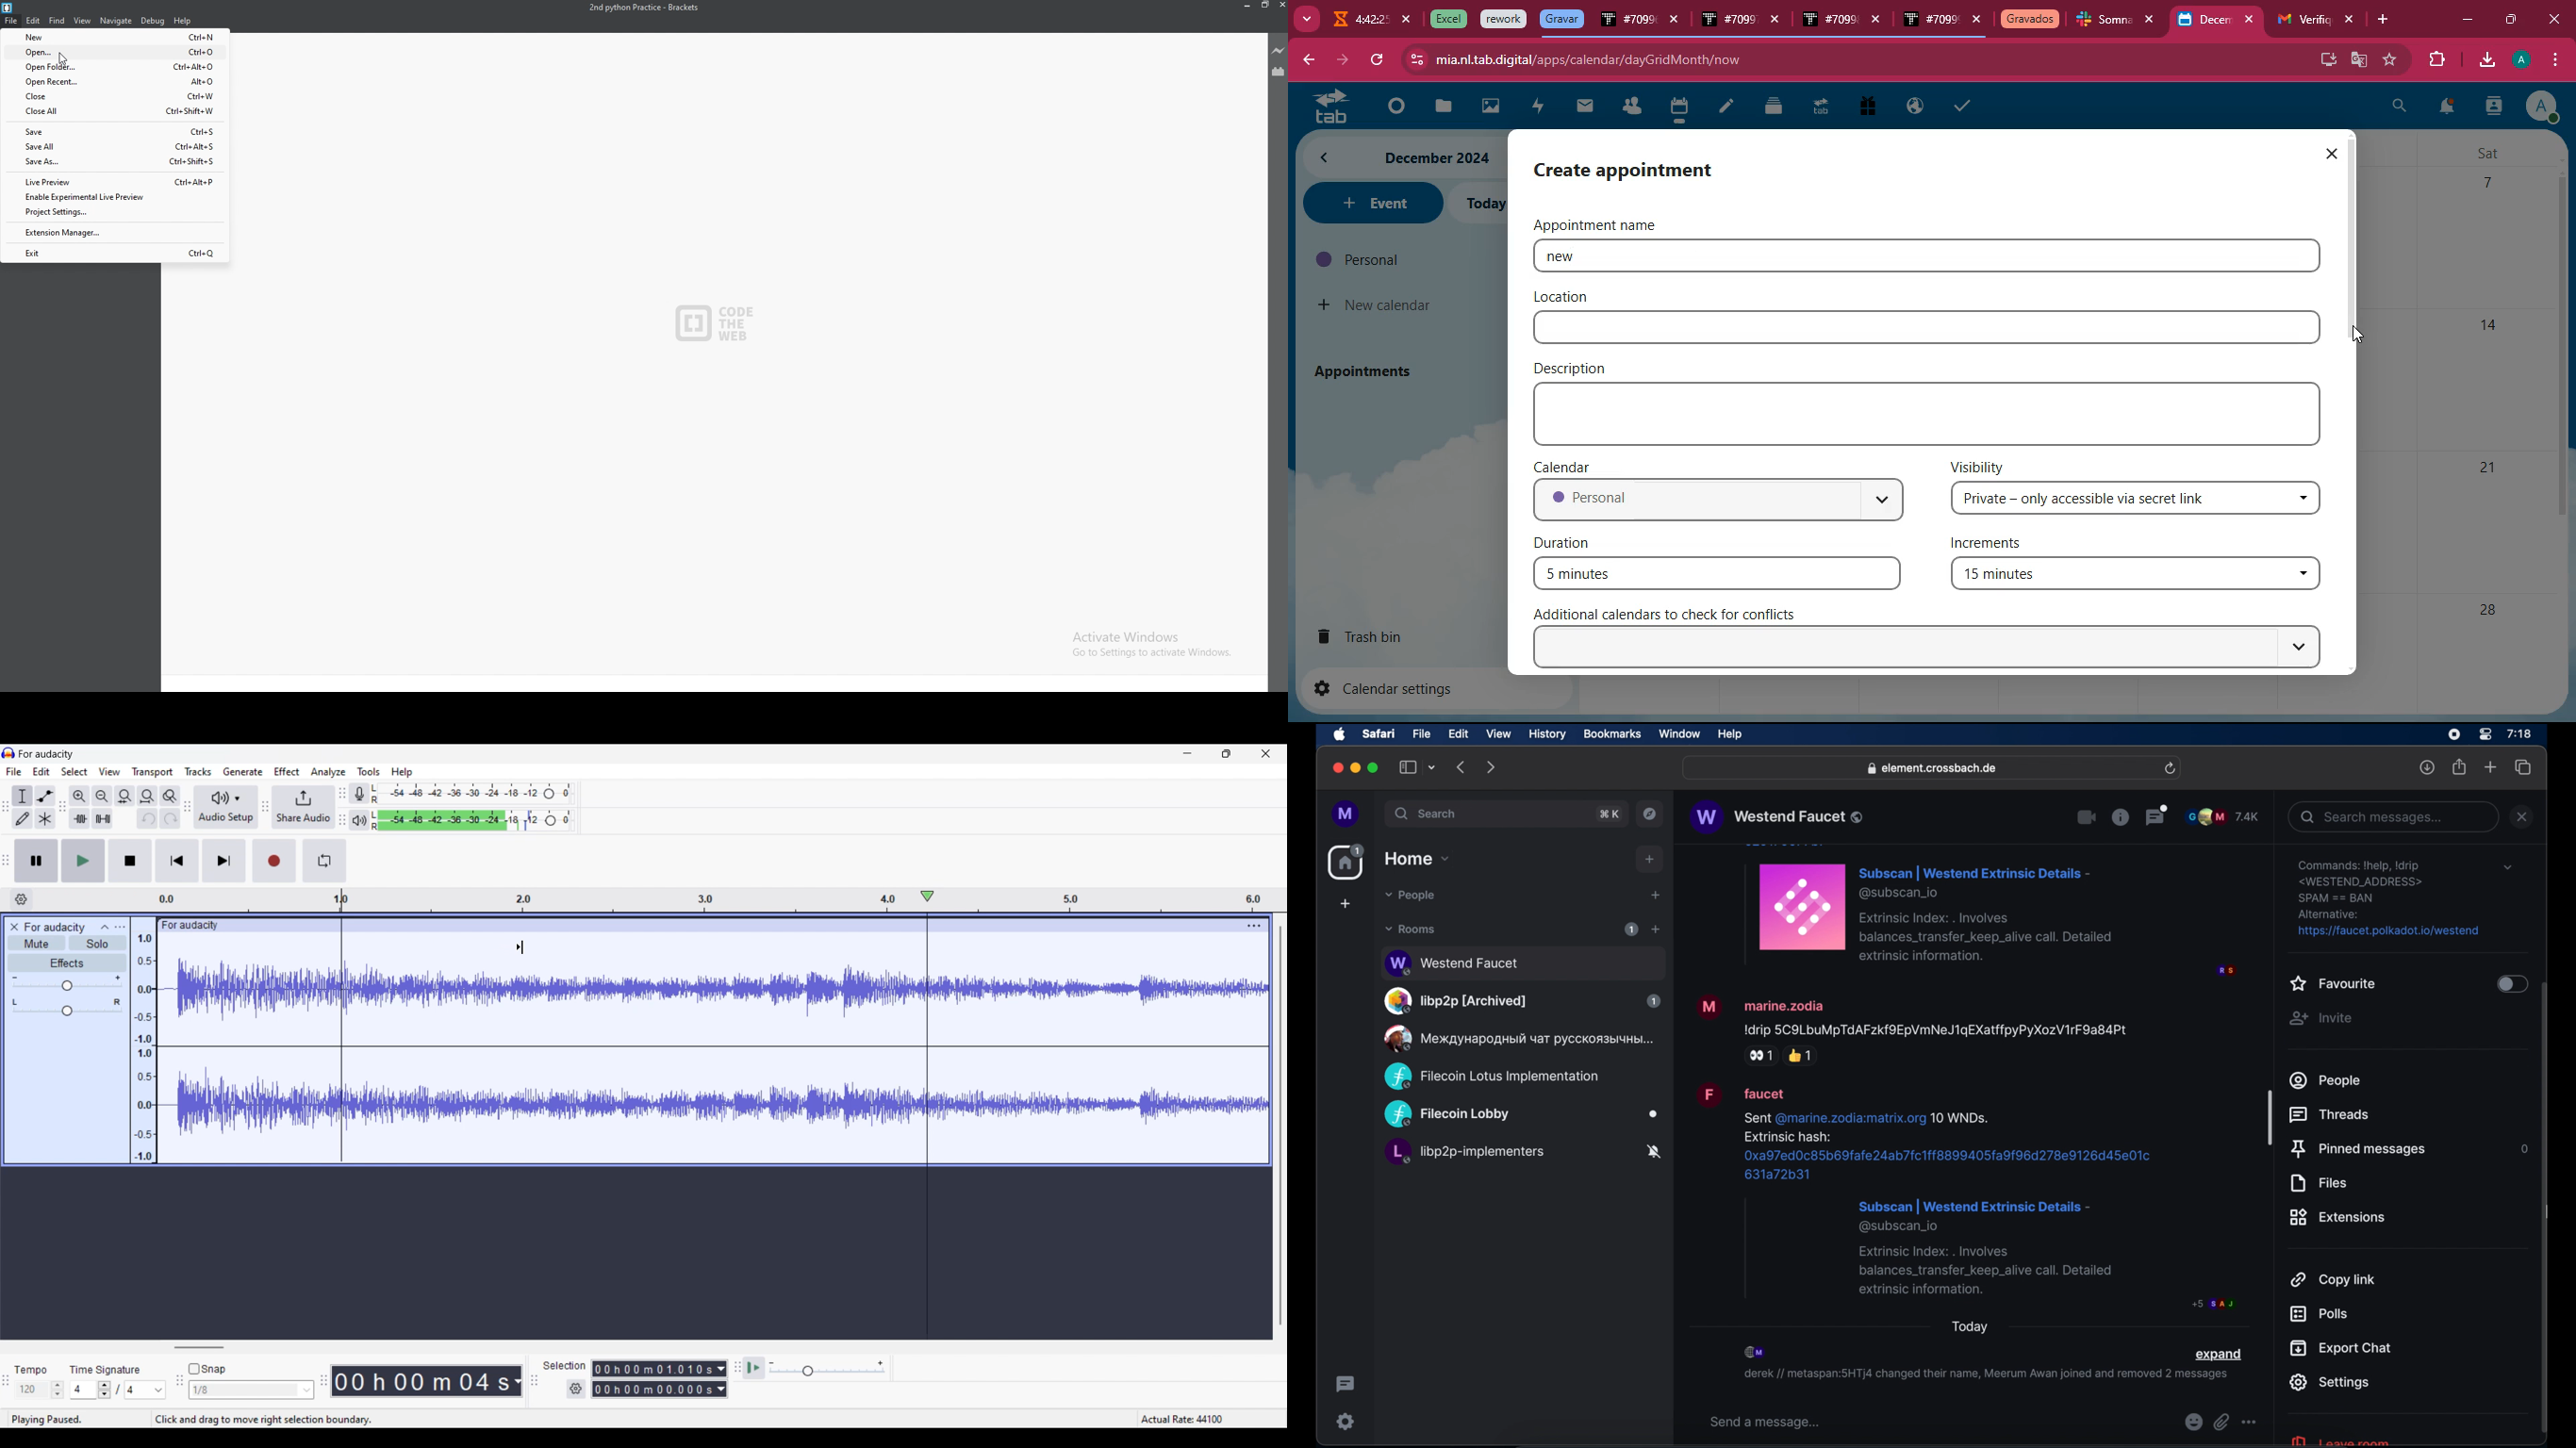 The image size is (2576, 1456). Describe the element at coordinates (1934, 769) in the screenshot. I see `web address` at that location.